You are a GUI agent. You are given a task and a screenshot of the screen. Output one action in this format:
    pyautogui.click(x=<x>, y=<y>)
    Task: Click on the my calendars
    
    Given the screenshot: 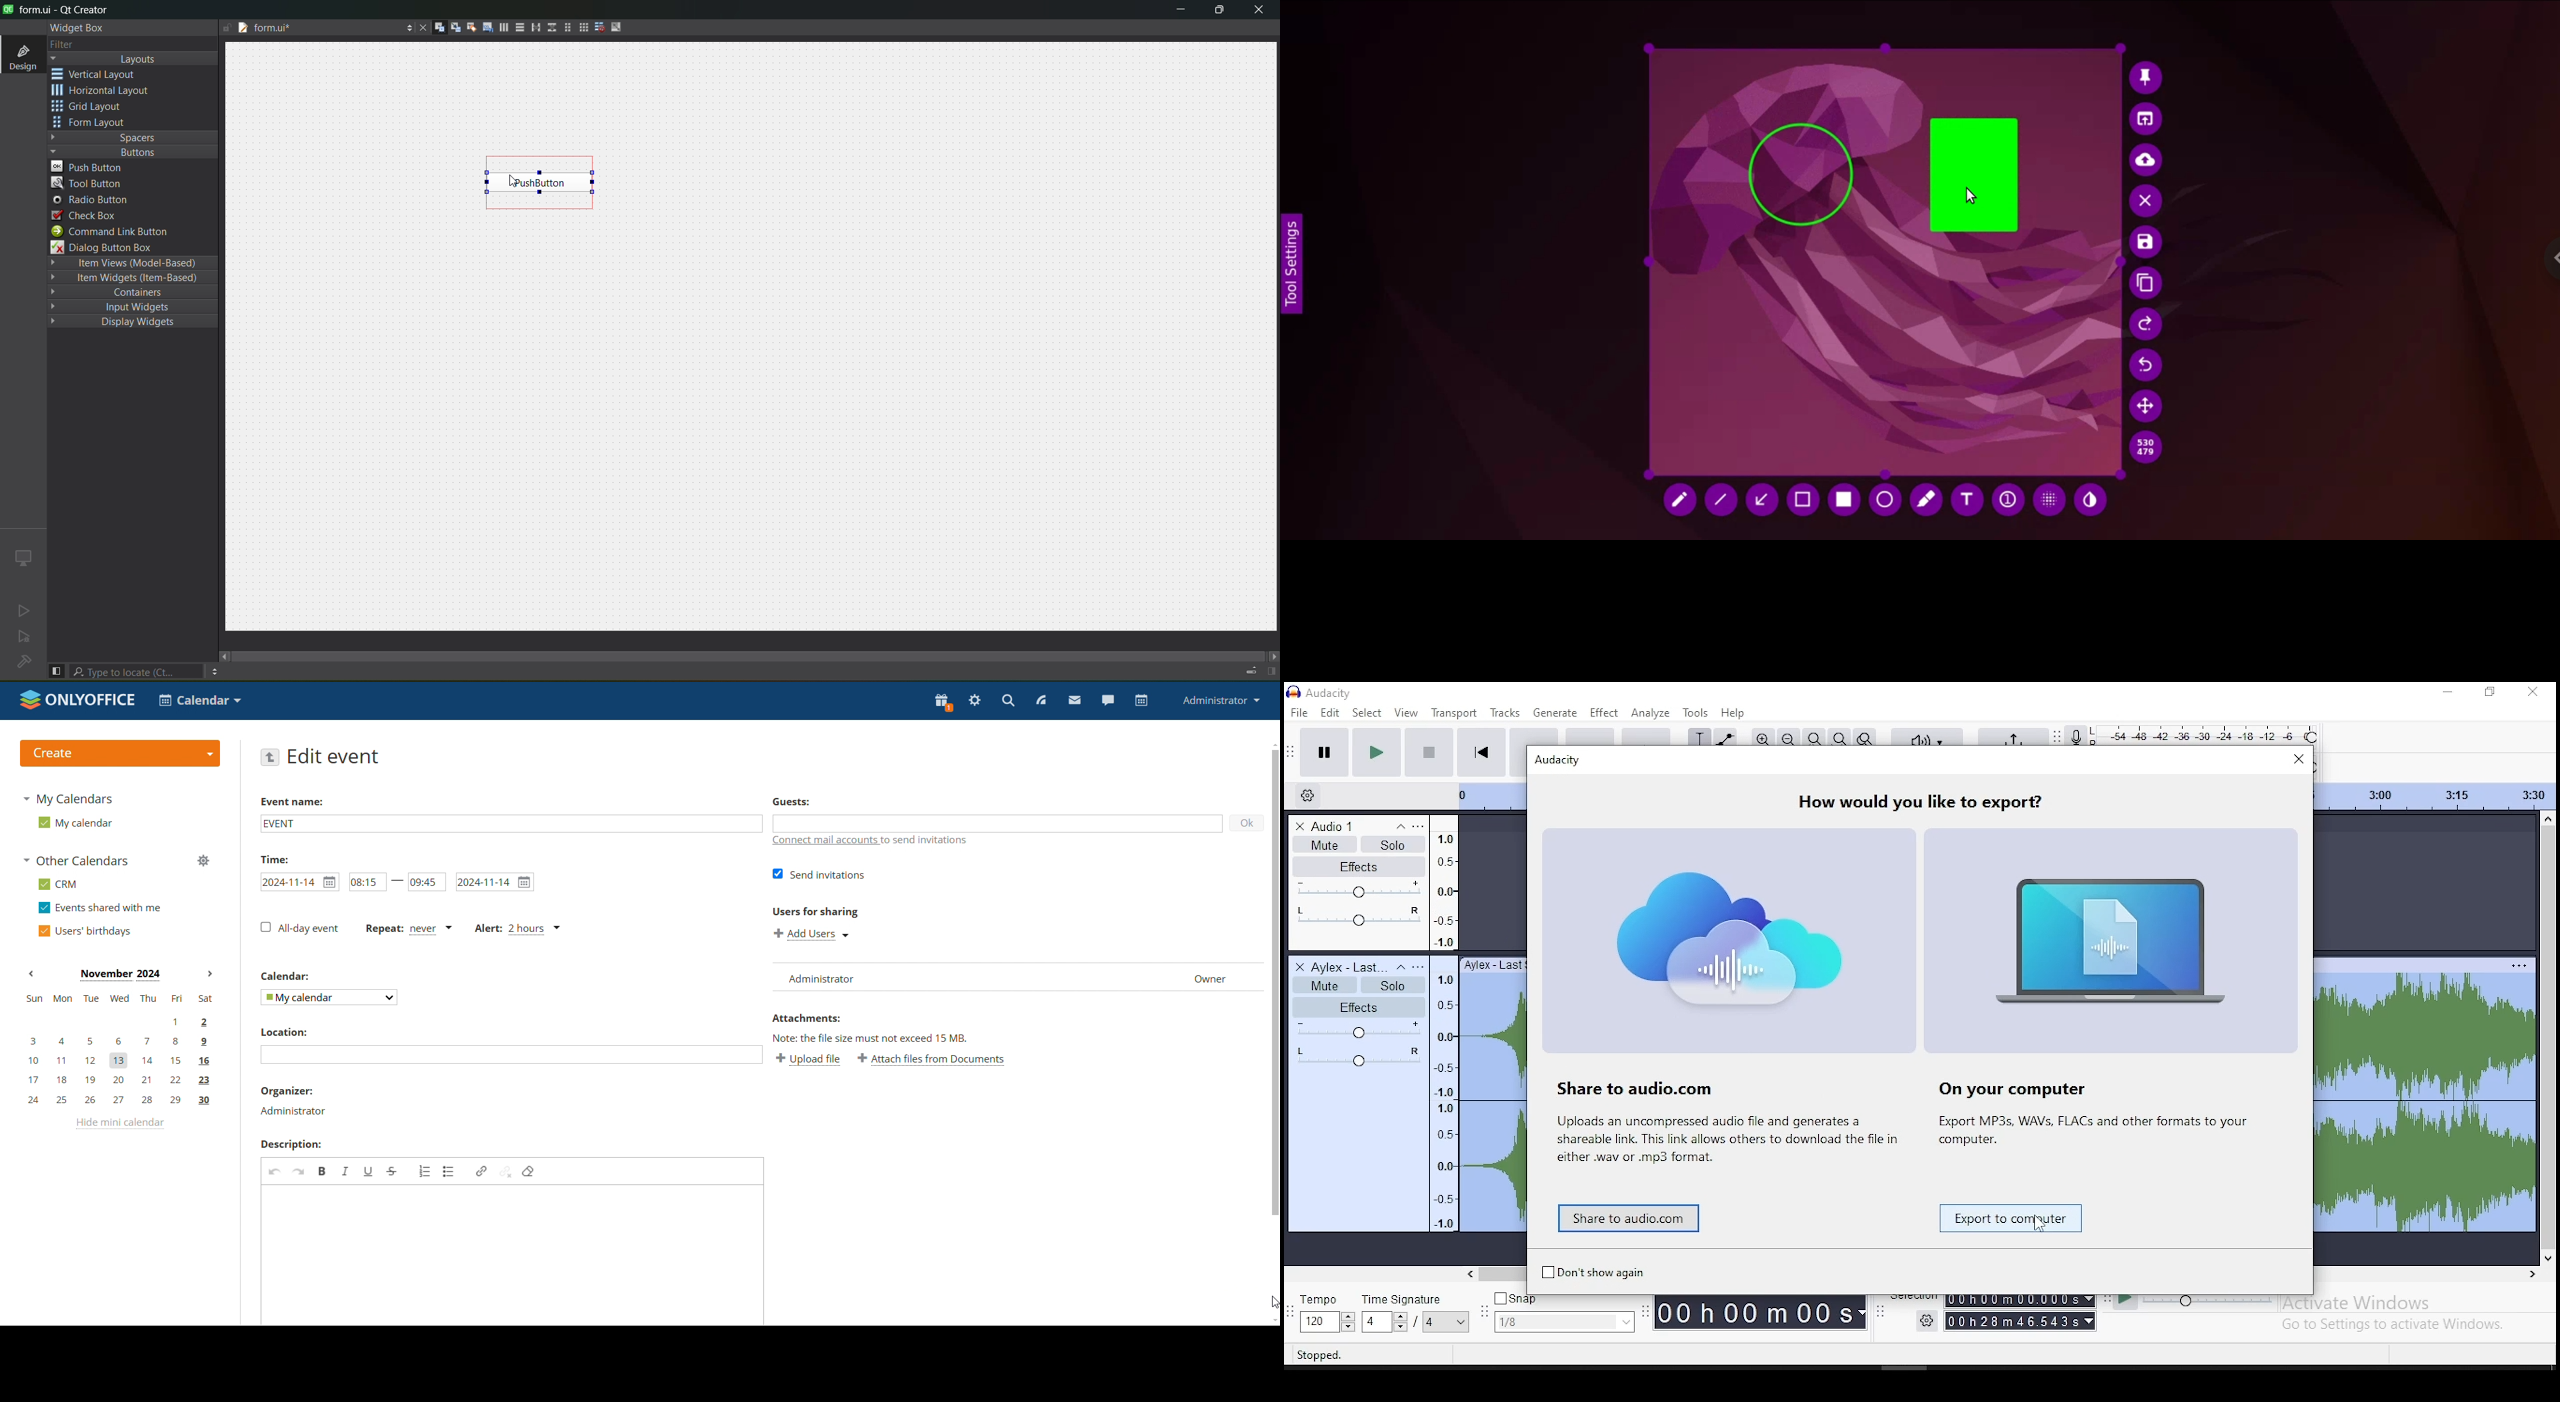 What is the action you would take?
    pyautogui.click(x=70, y=799)
    